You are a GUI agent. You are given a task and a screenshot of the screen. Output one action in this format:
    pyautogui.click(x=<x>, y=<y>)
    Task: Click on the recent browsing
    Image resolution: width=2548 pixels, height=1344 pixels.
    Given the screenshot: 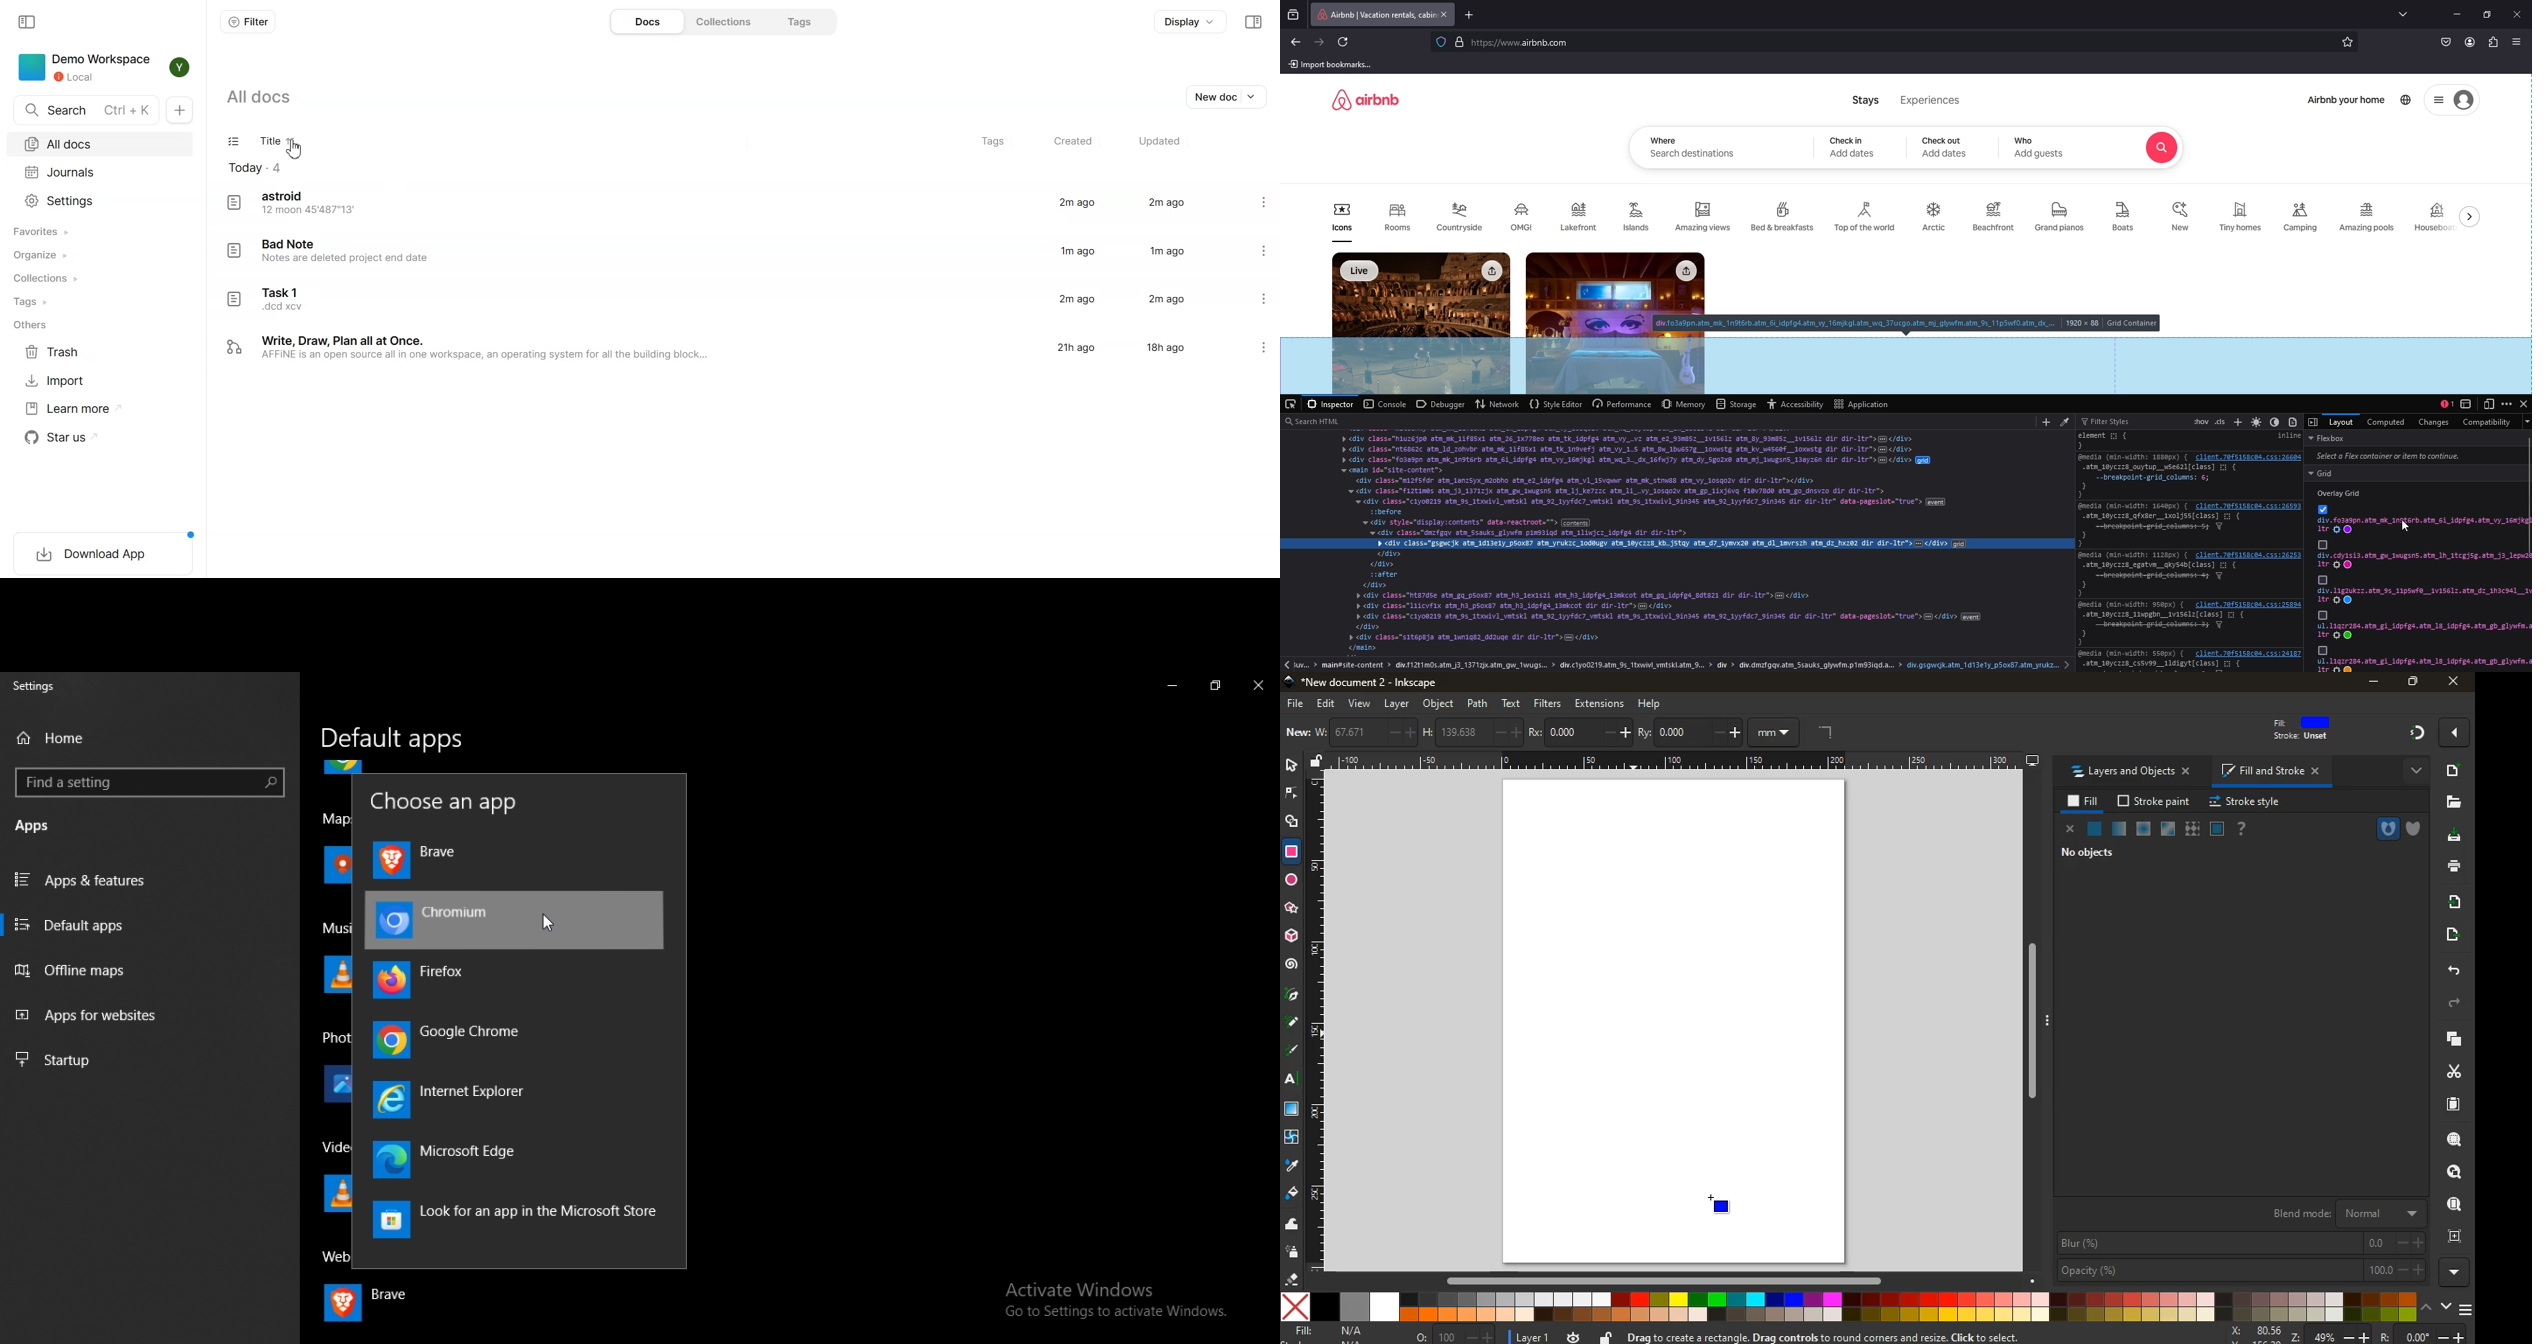 What is the action you would take?
    pyautogui.click(x=1296, y=14)
    